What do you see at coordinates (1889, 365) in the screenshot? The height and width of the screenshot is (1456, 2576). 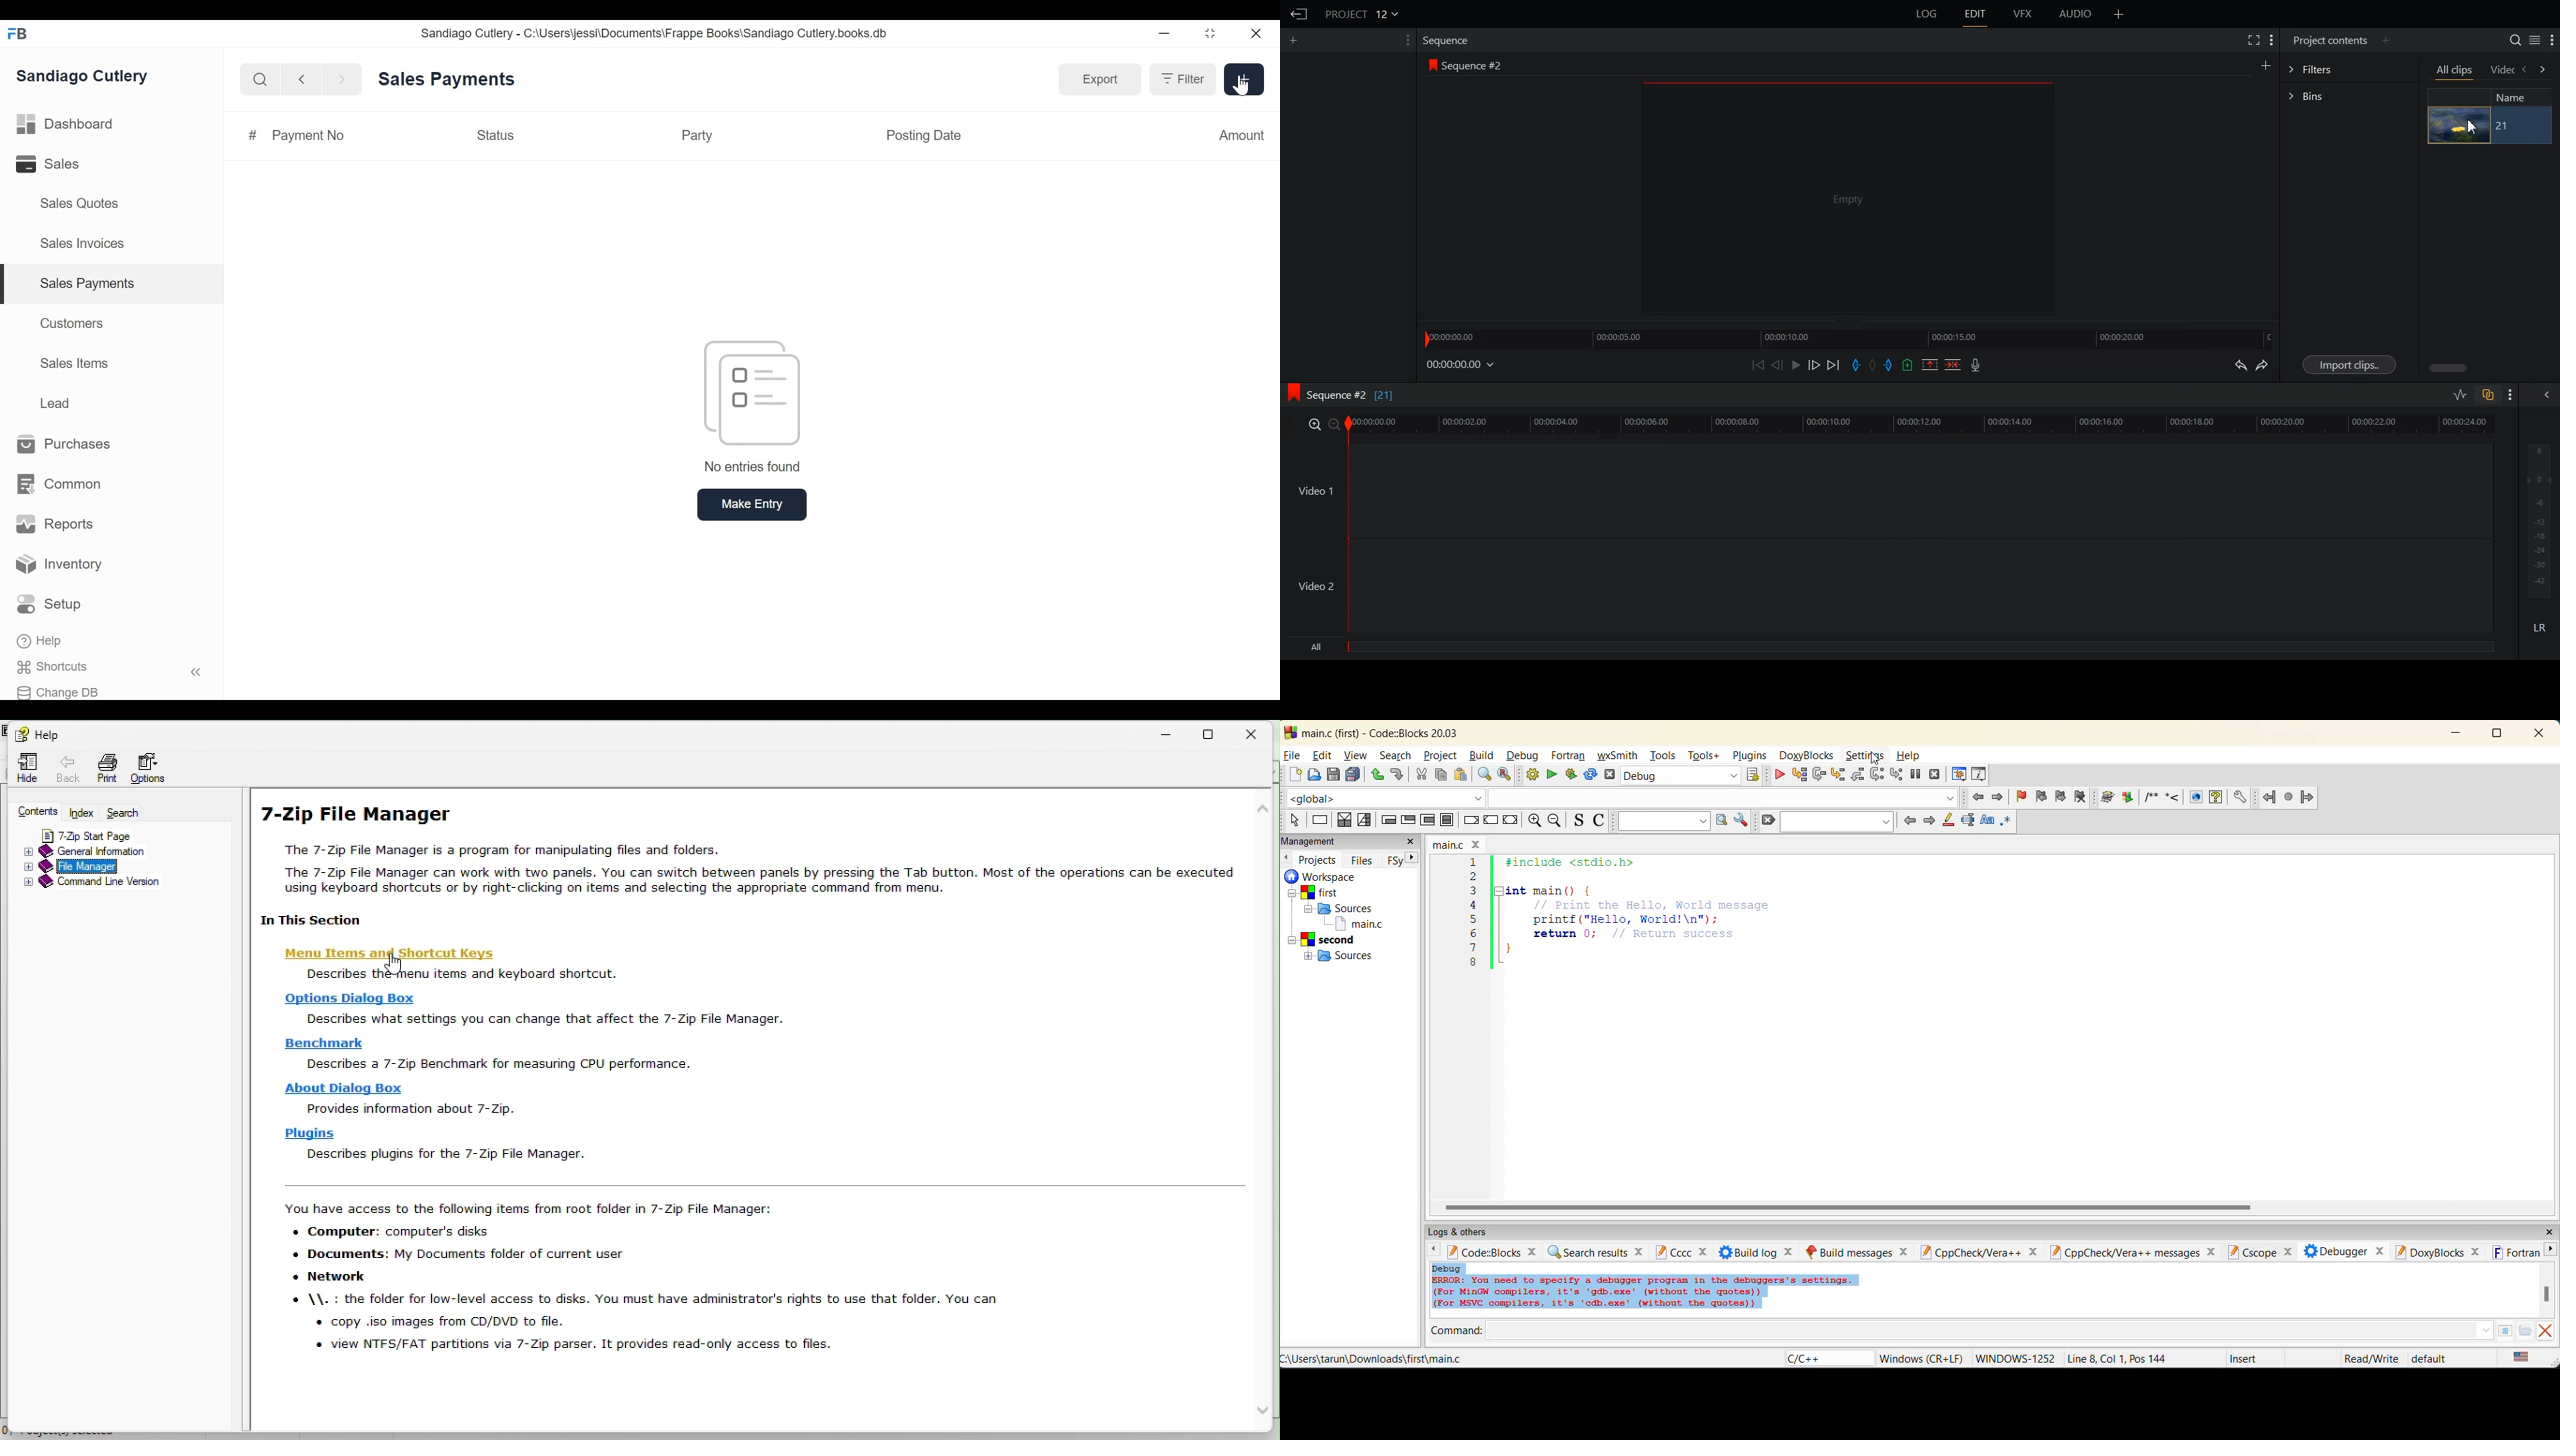 I see `Add out mark in the current video` at bounding box center [1889, 365].